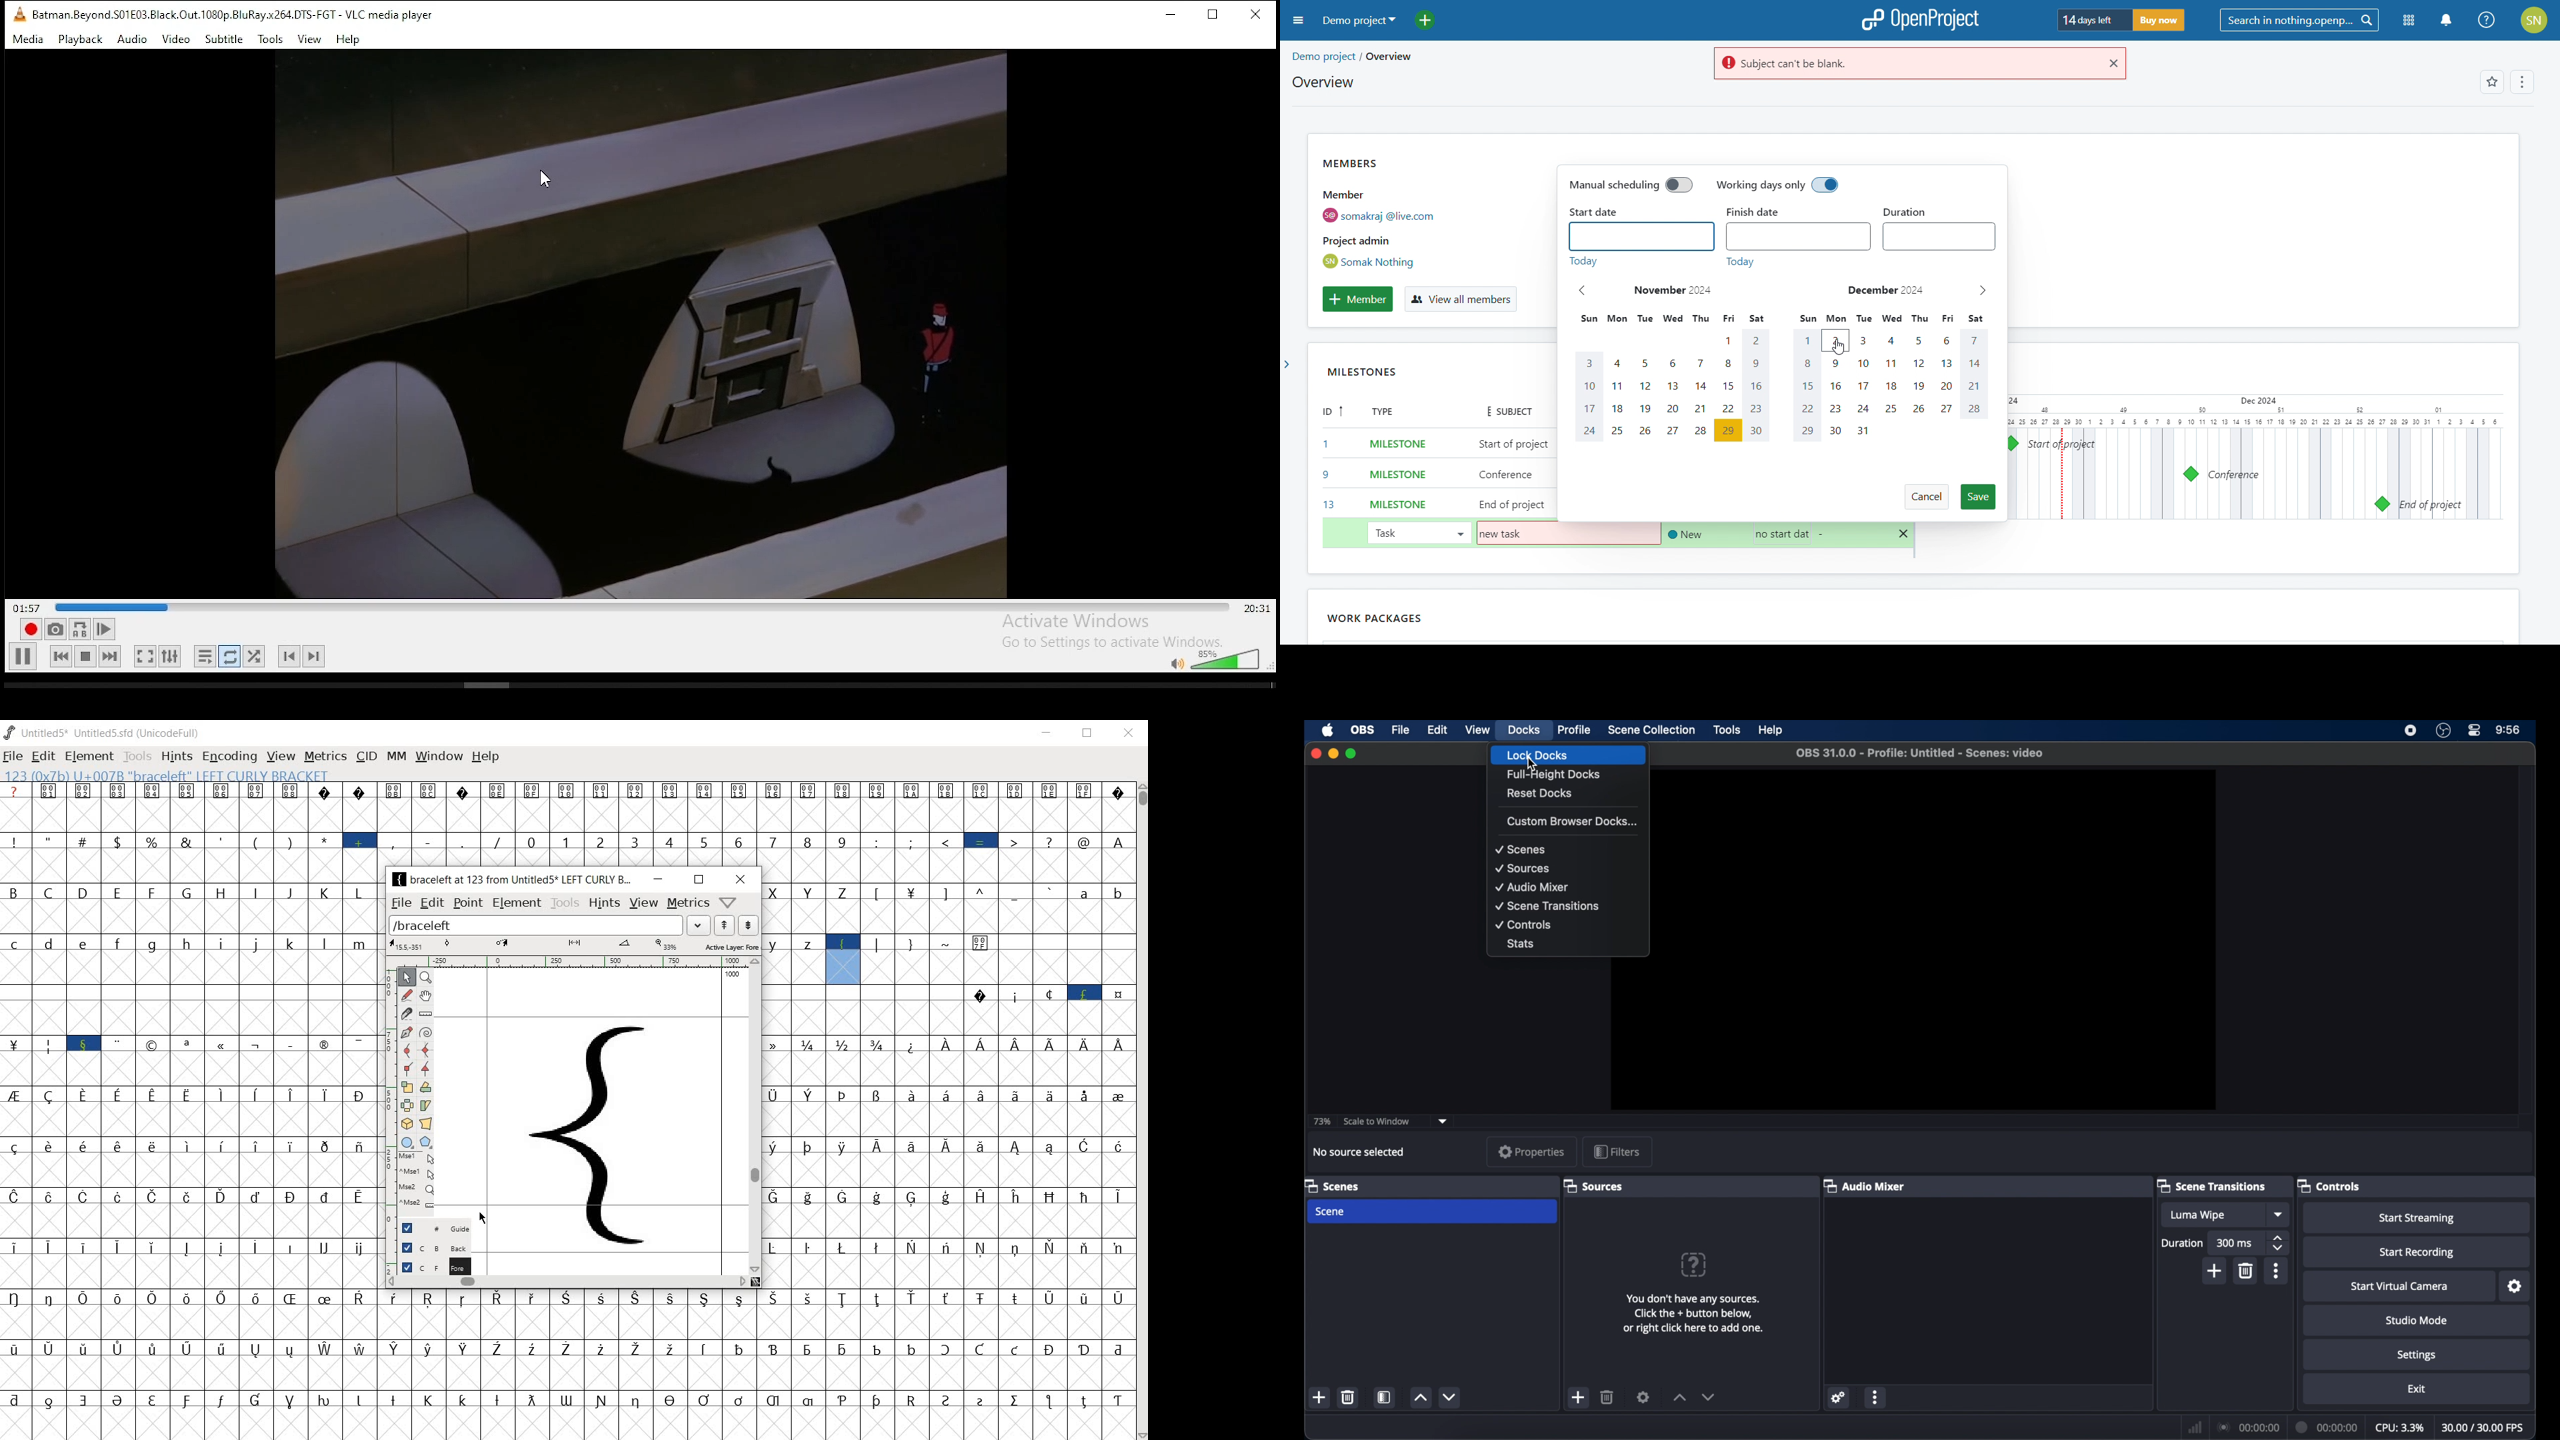 The width and height of the screenshot is (2576, 1456). I want to click on audio mixer, so click(1533, 887).